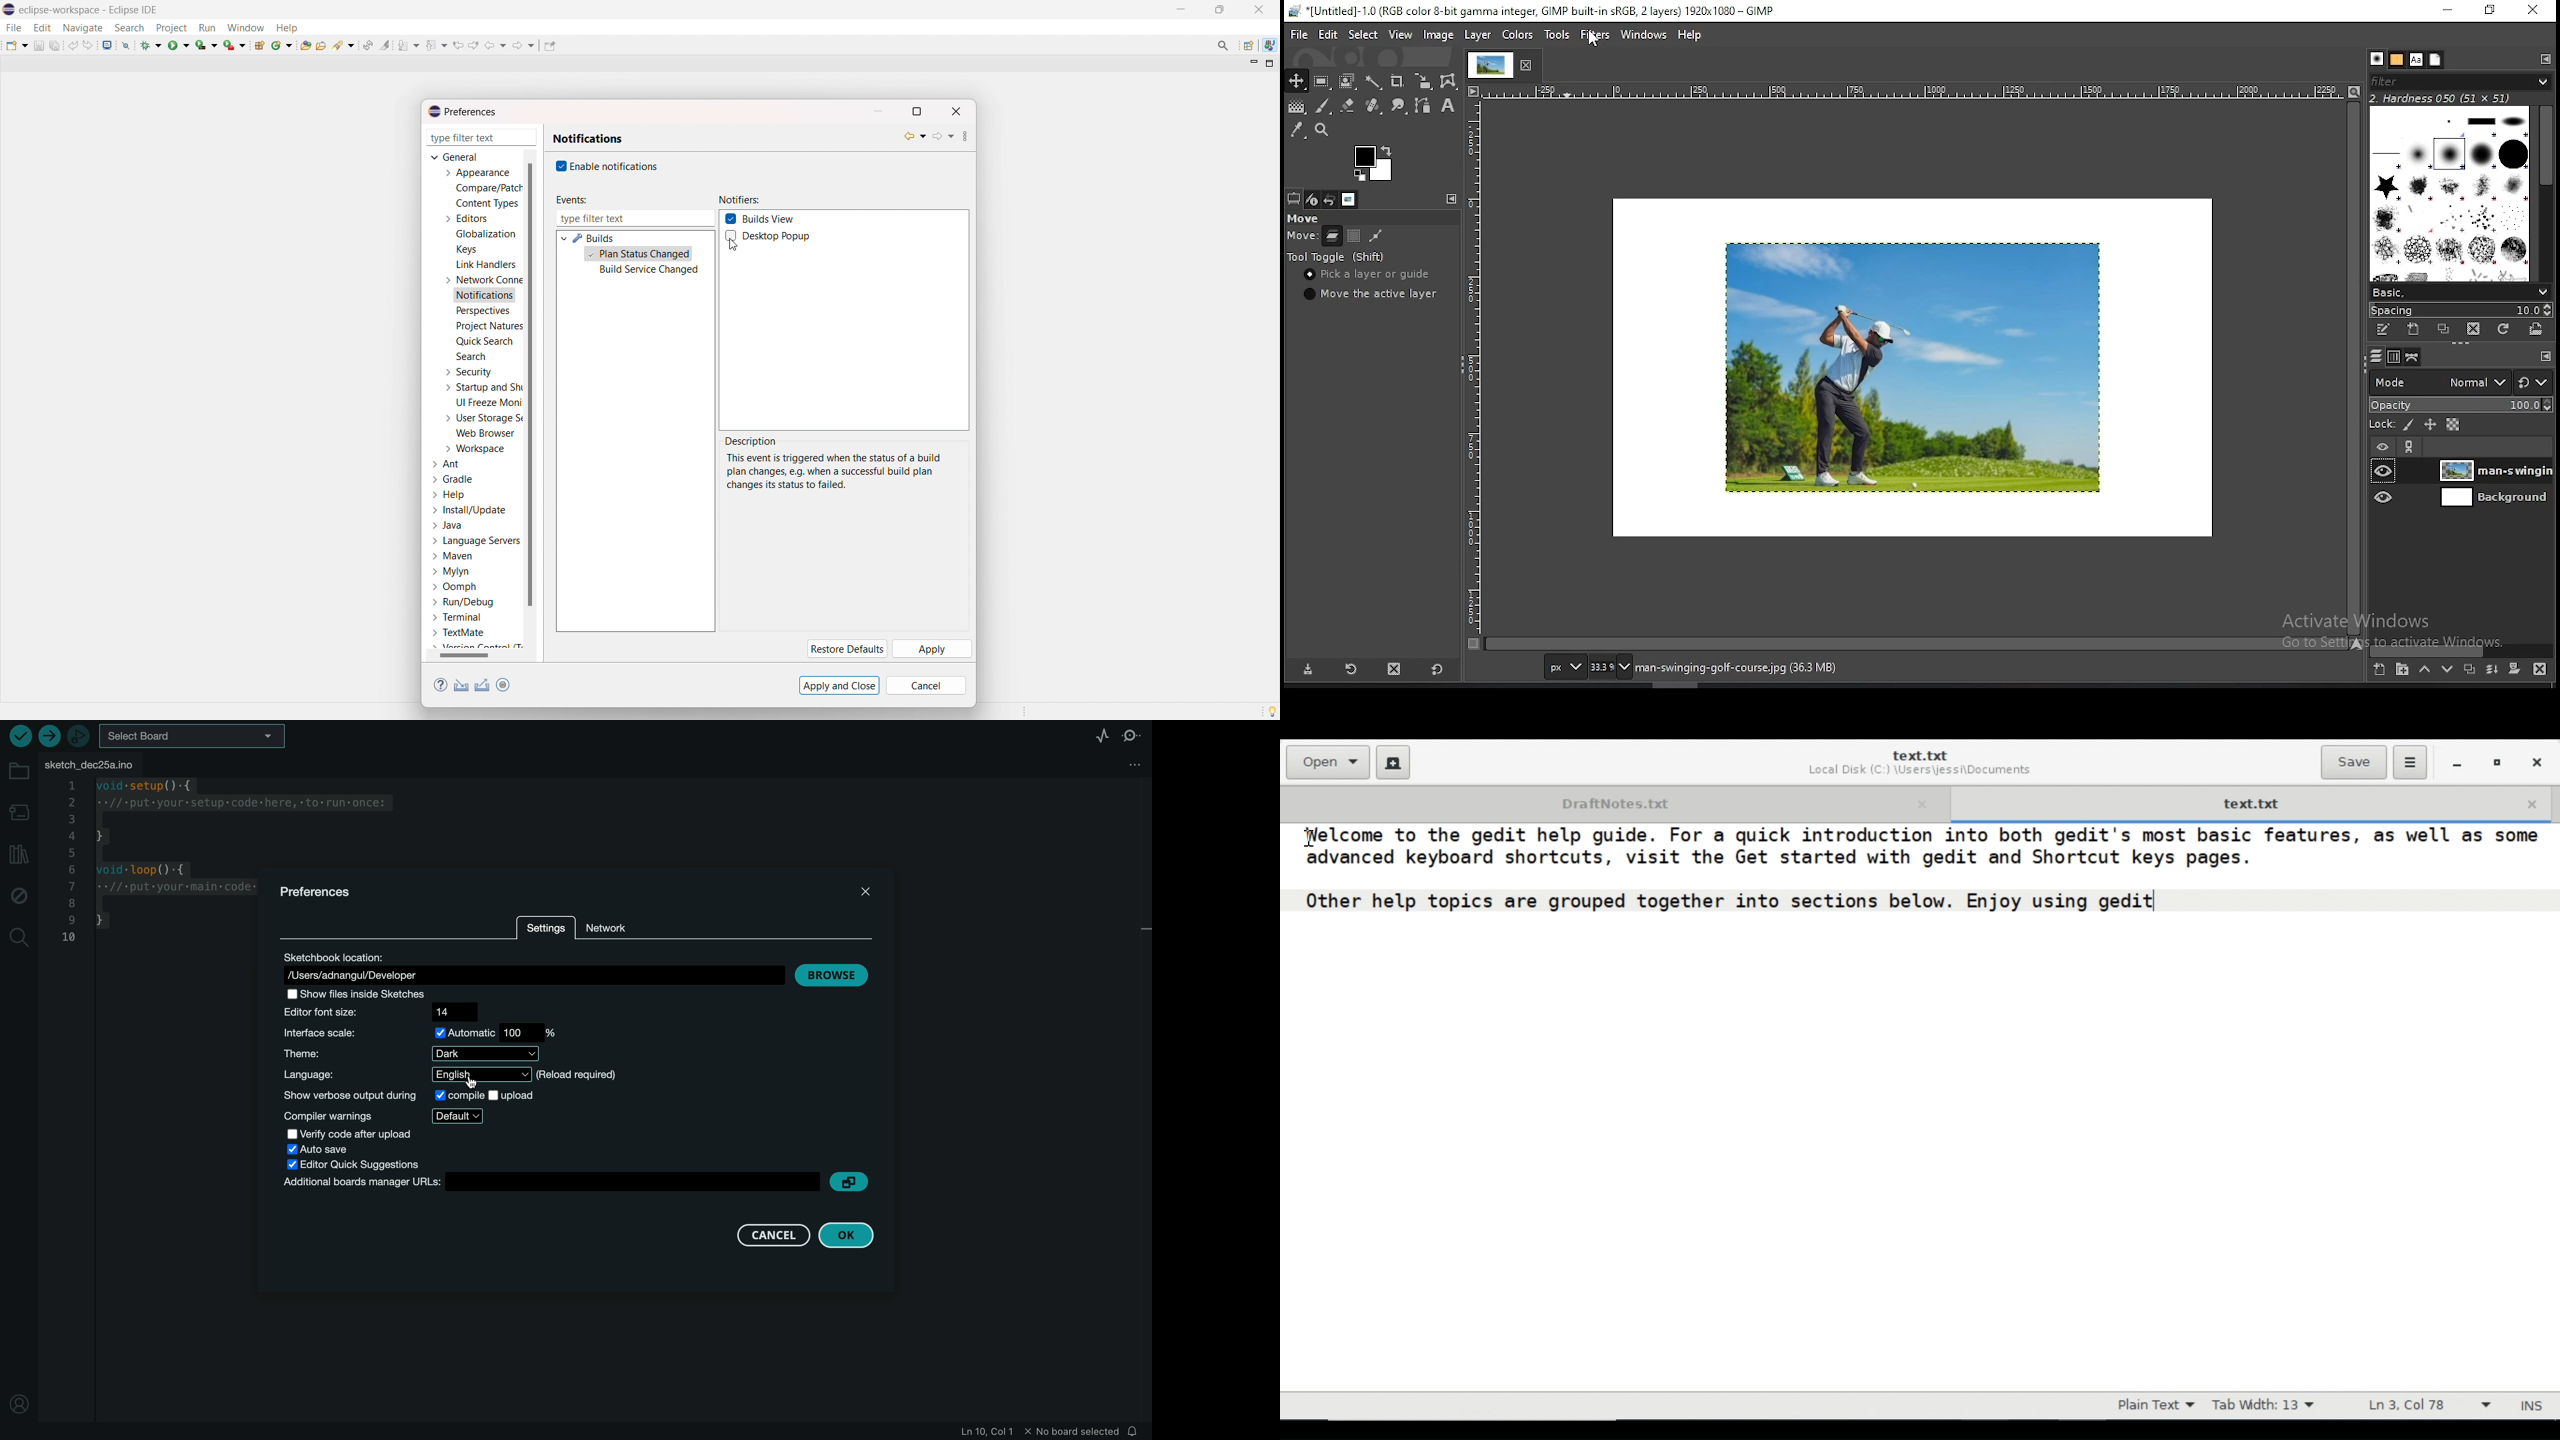 This screenshot has width=2576, height=1456. I want to click on ‘Welcome to the gedit help guide. For a quick introduction into both gedit's most basic features, as well as some
advanced keyboard shortcuts, visit the Get started with gedit and Shortcut keys pages., so click(1919, 849).